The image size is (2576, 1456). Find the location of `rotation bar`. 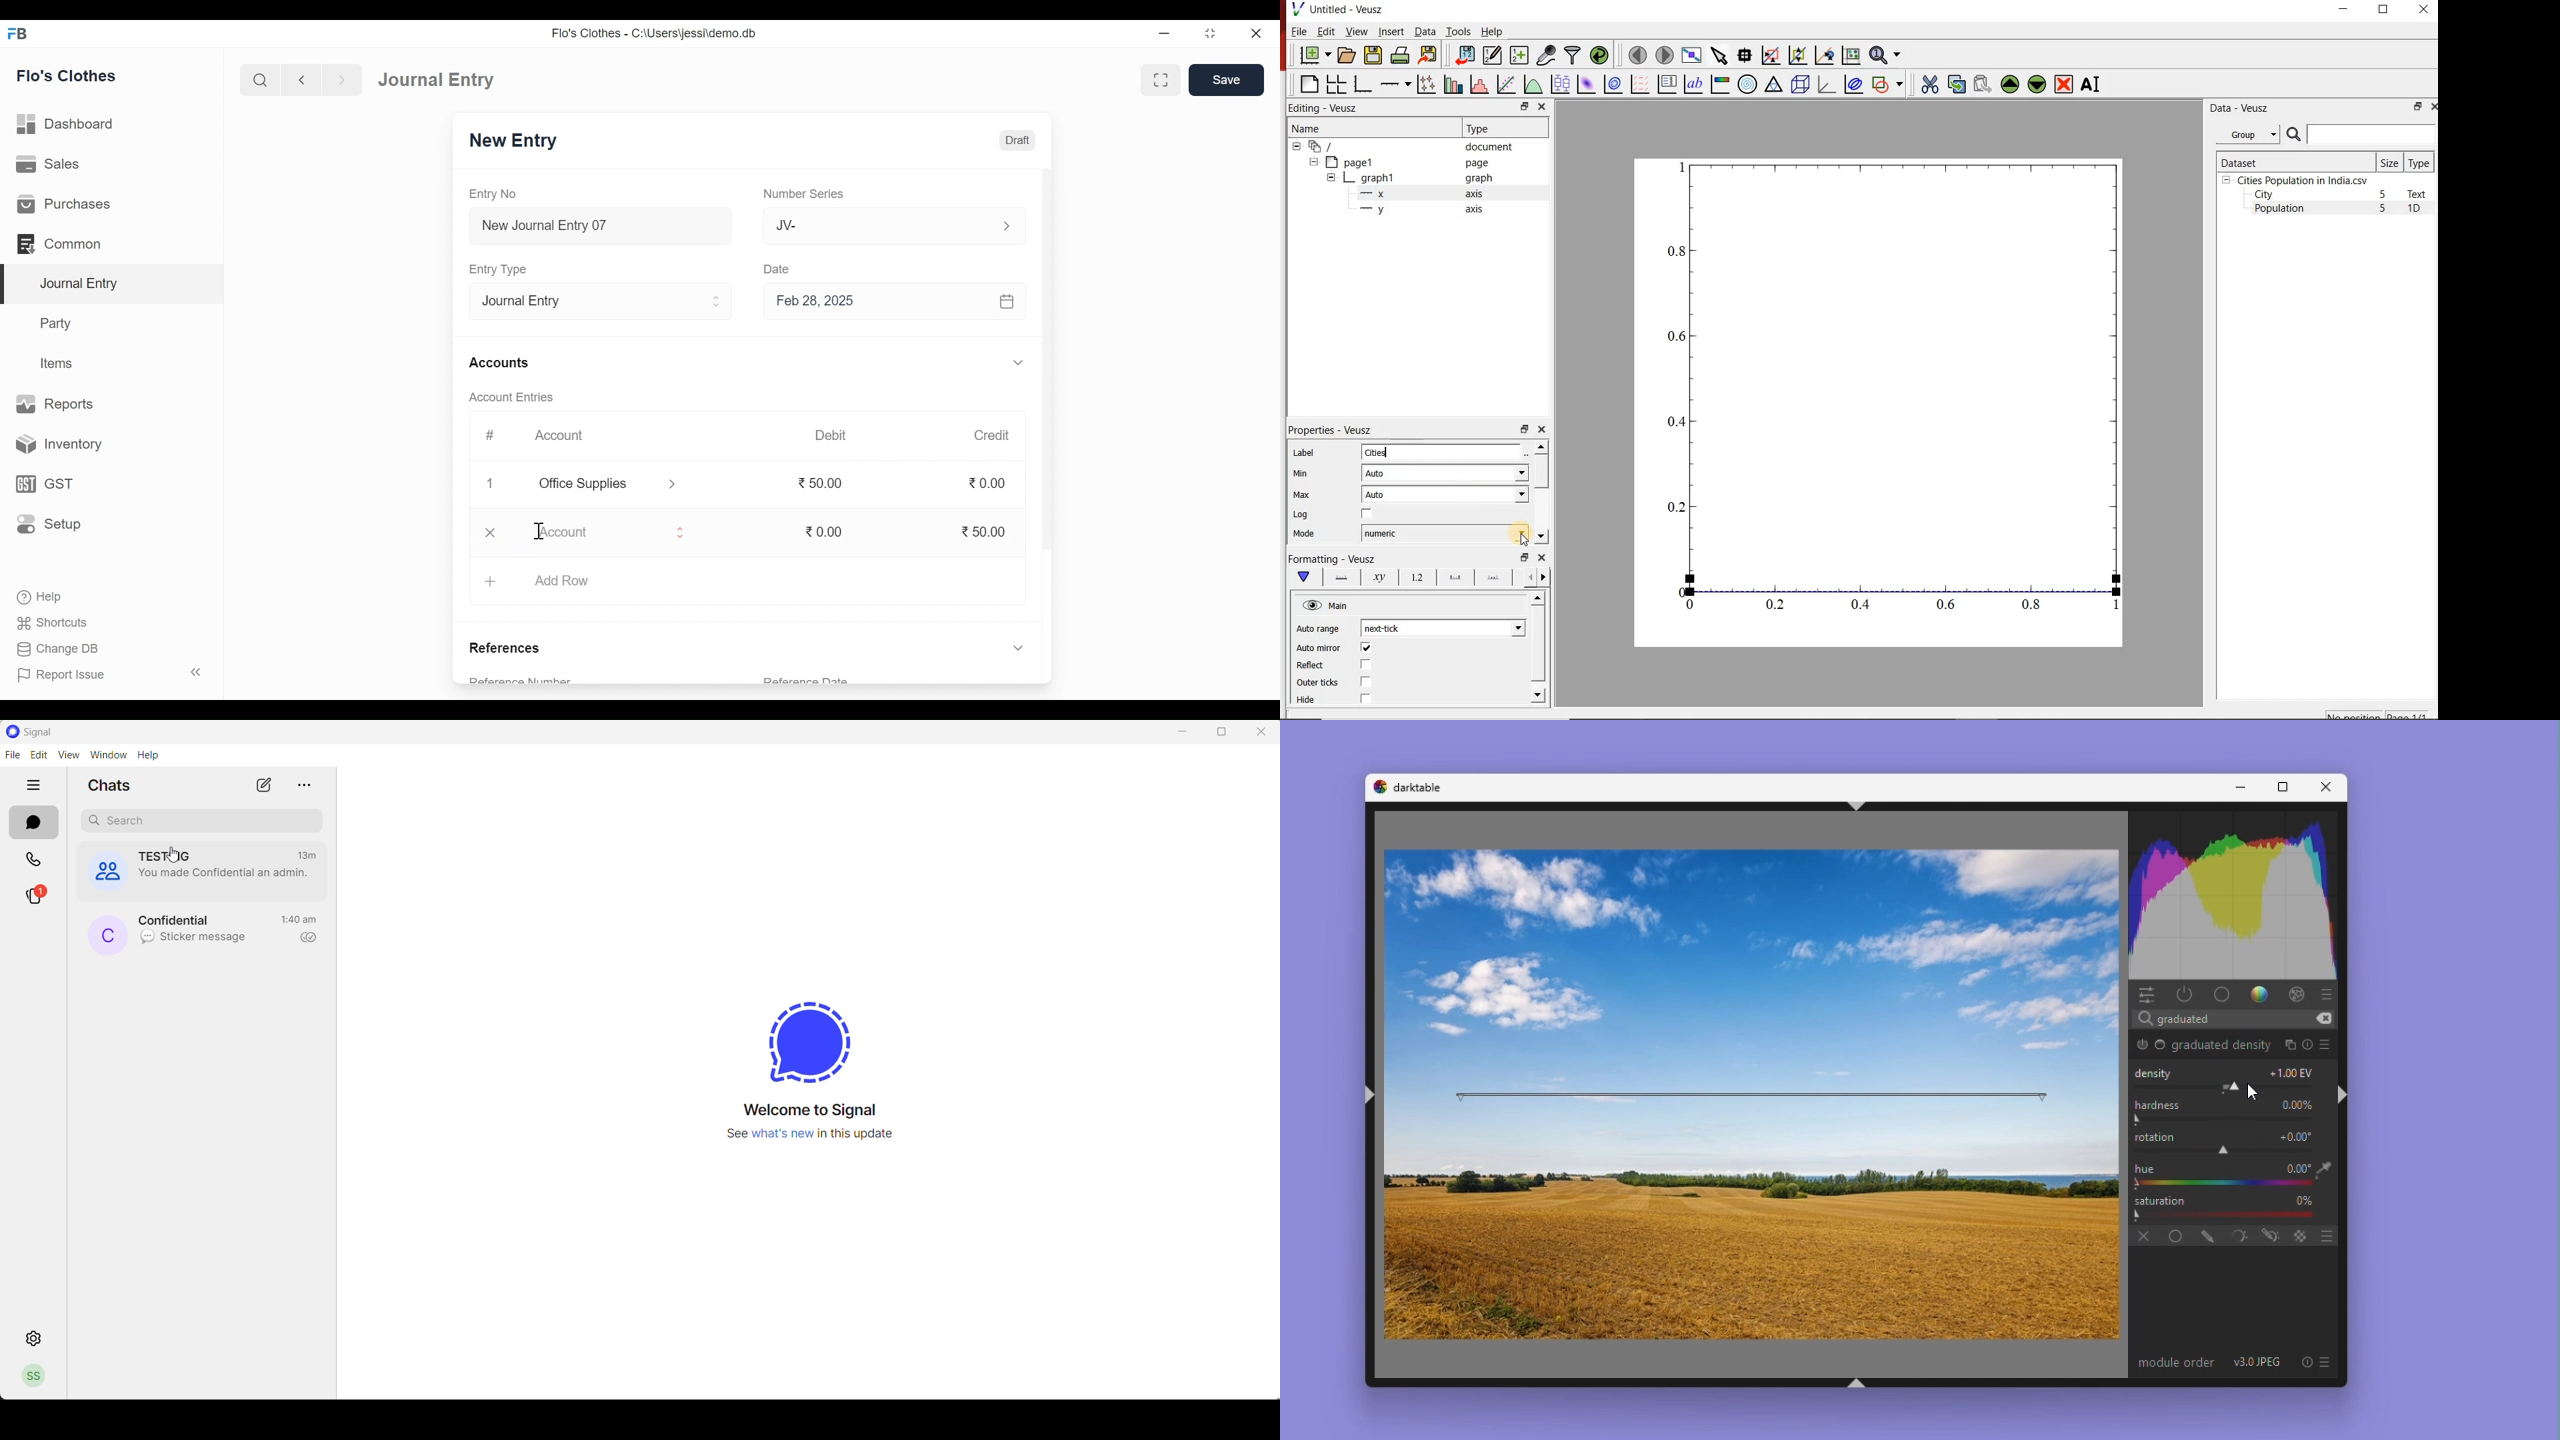

rotation bar is located at coordinates (1755, 1092).